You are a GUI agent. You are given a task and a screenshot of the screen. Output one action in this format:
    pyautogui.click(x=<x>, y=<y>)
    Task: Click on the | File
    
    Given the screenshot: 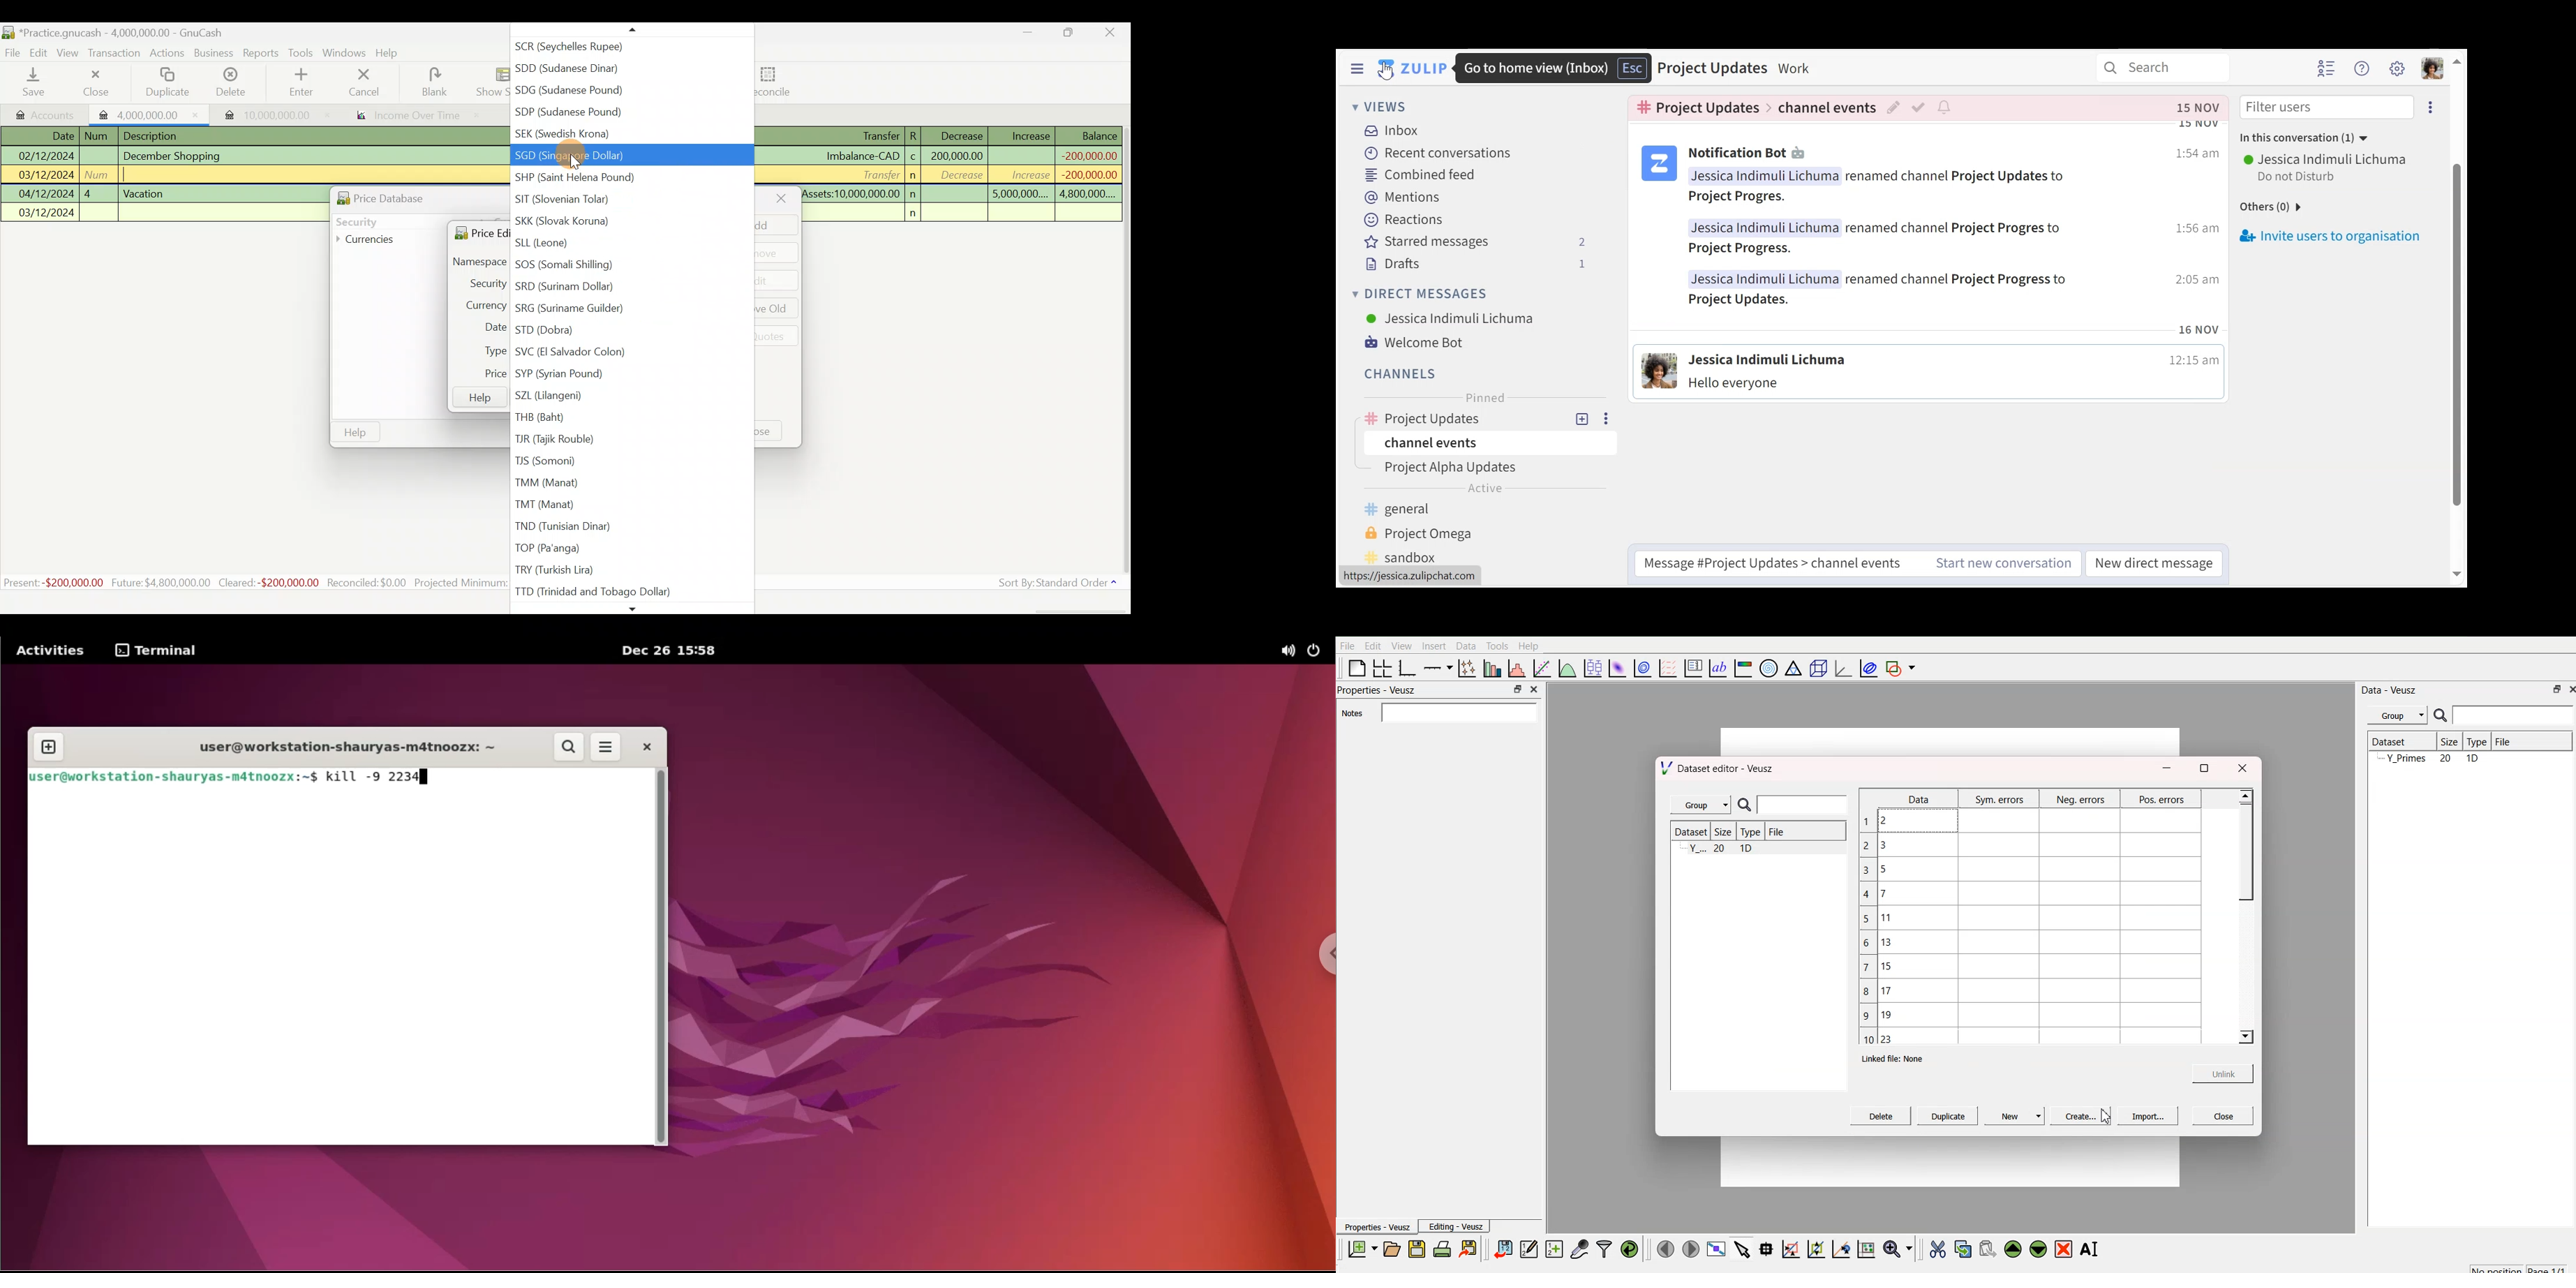 What is the action you would take?
    pyautogui.click(x=1775, y=831)
    